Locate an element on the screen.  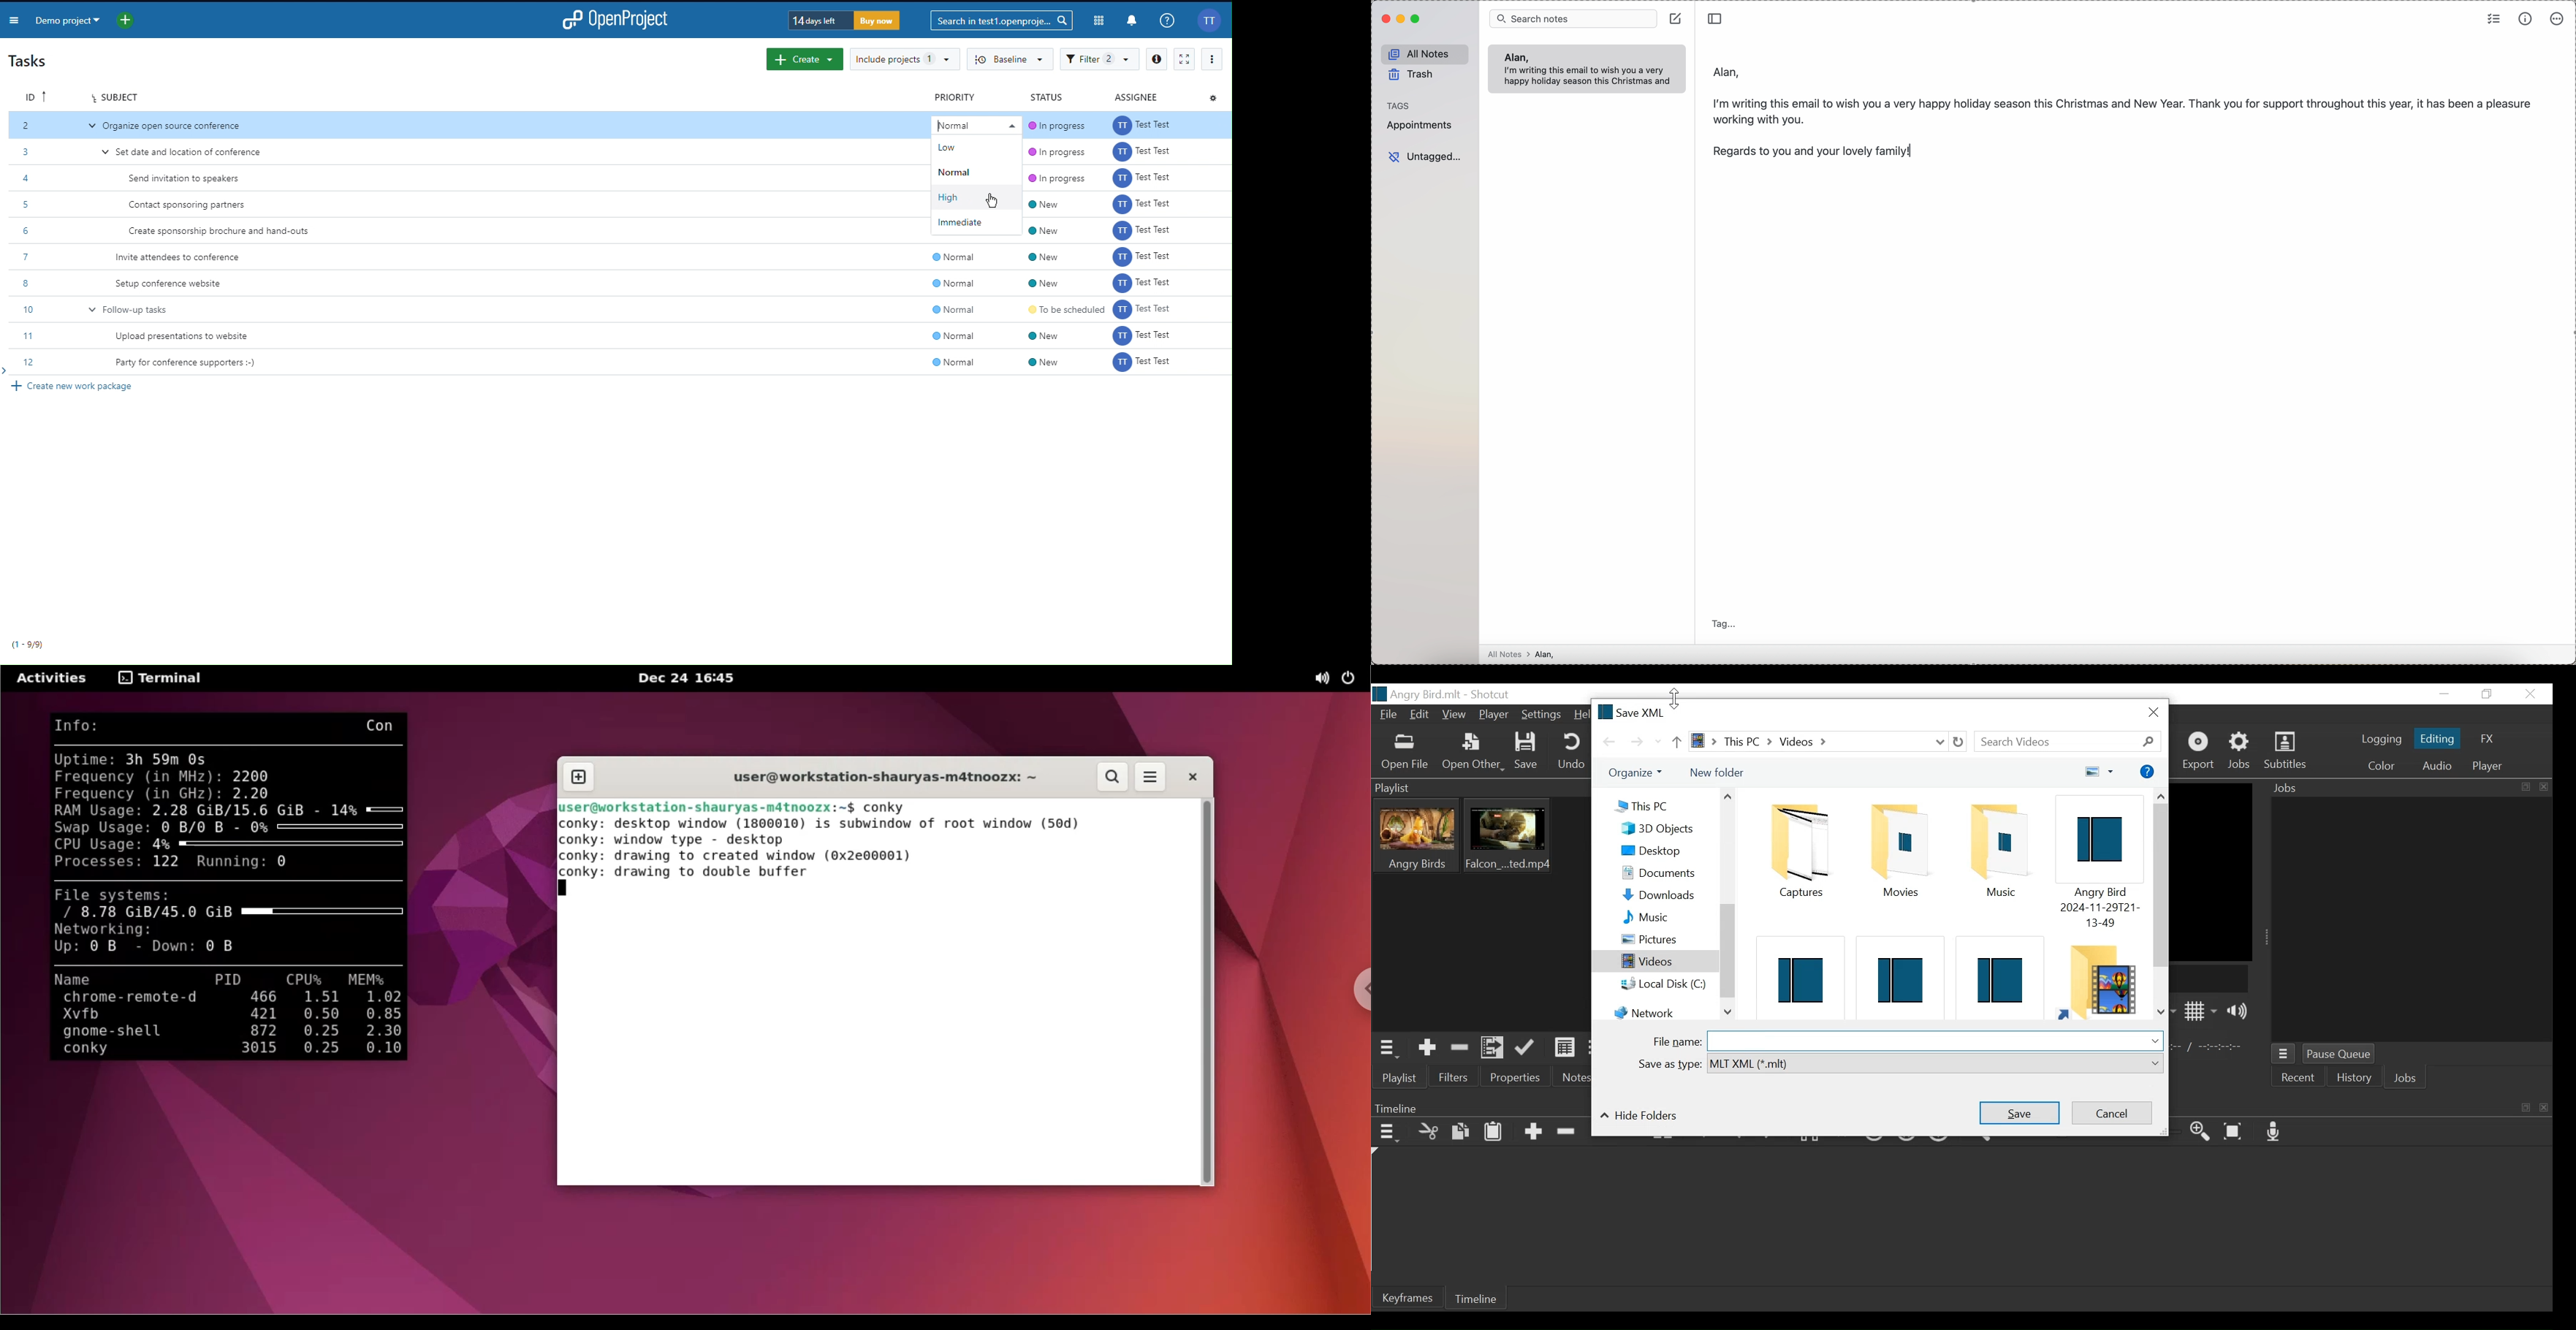
Remove cut is located at coordinates (1460, 1047).